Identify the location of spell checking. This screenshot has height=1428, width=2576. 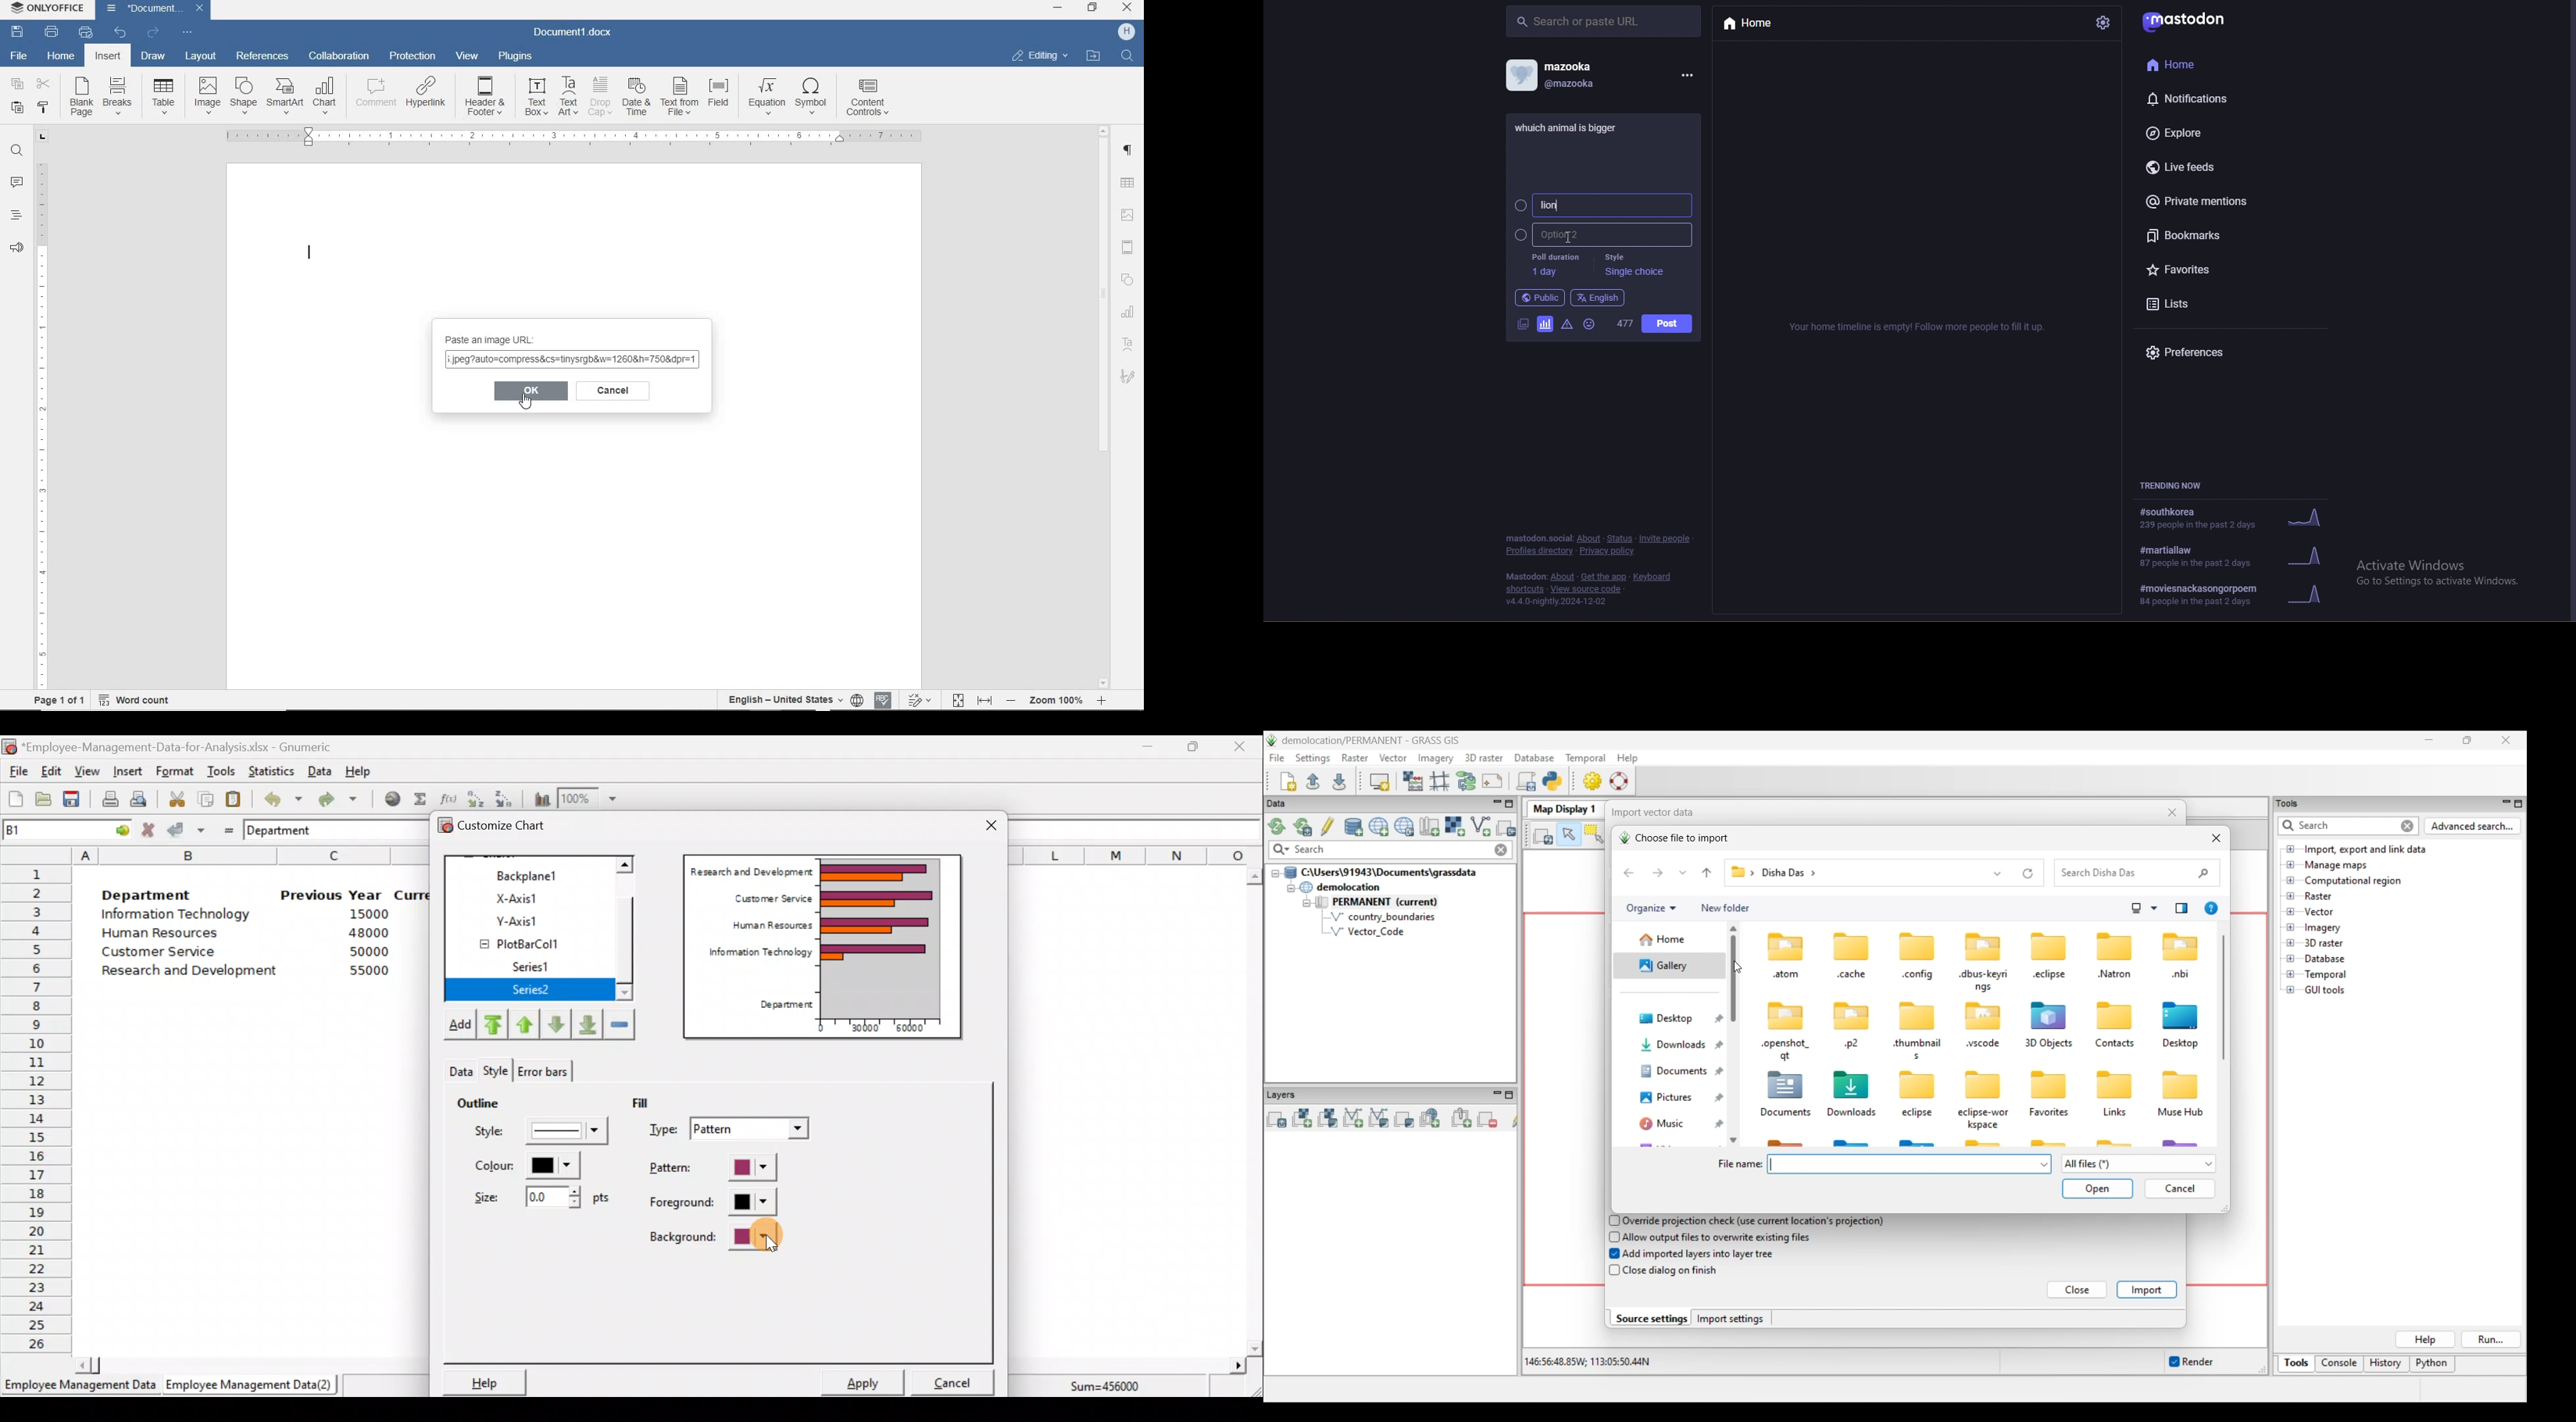
(882, 699).